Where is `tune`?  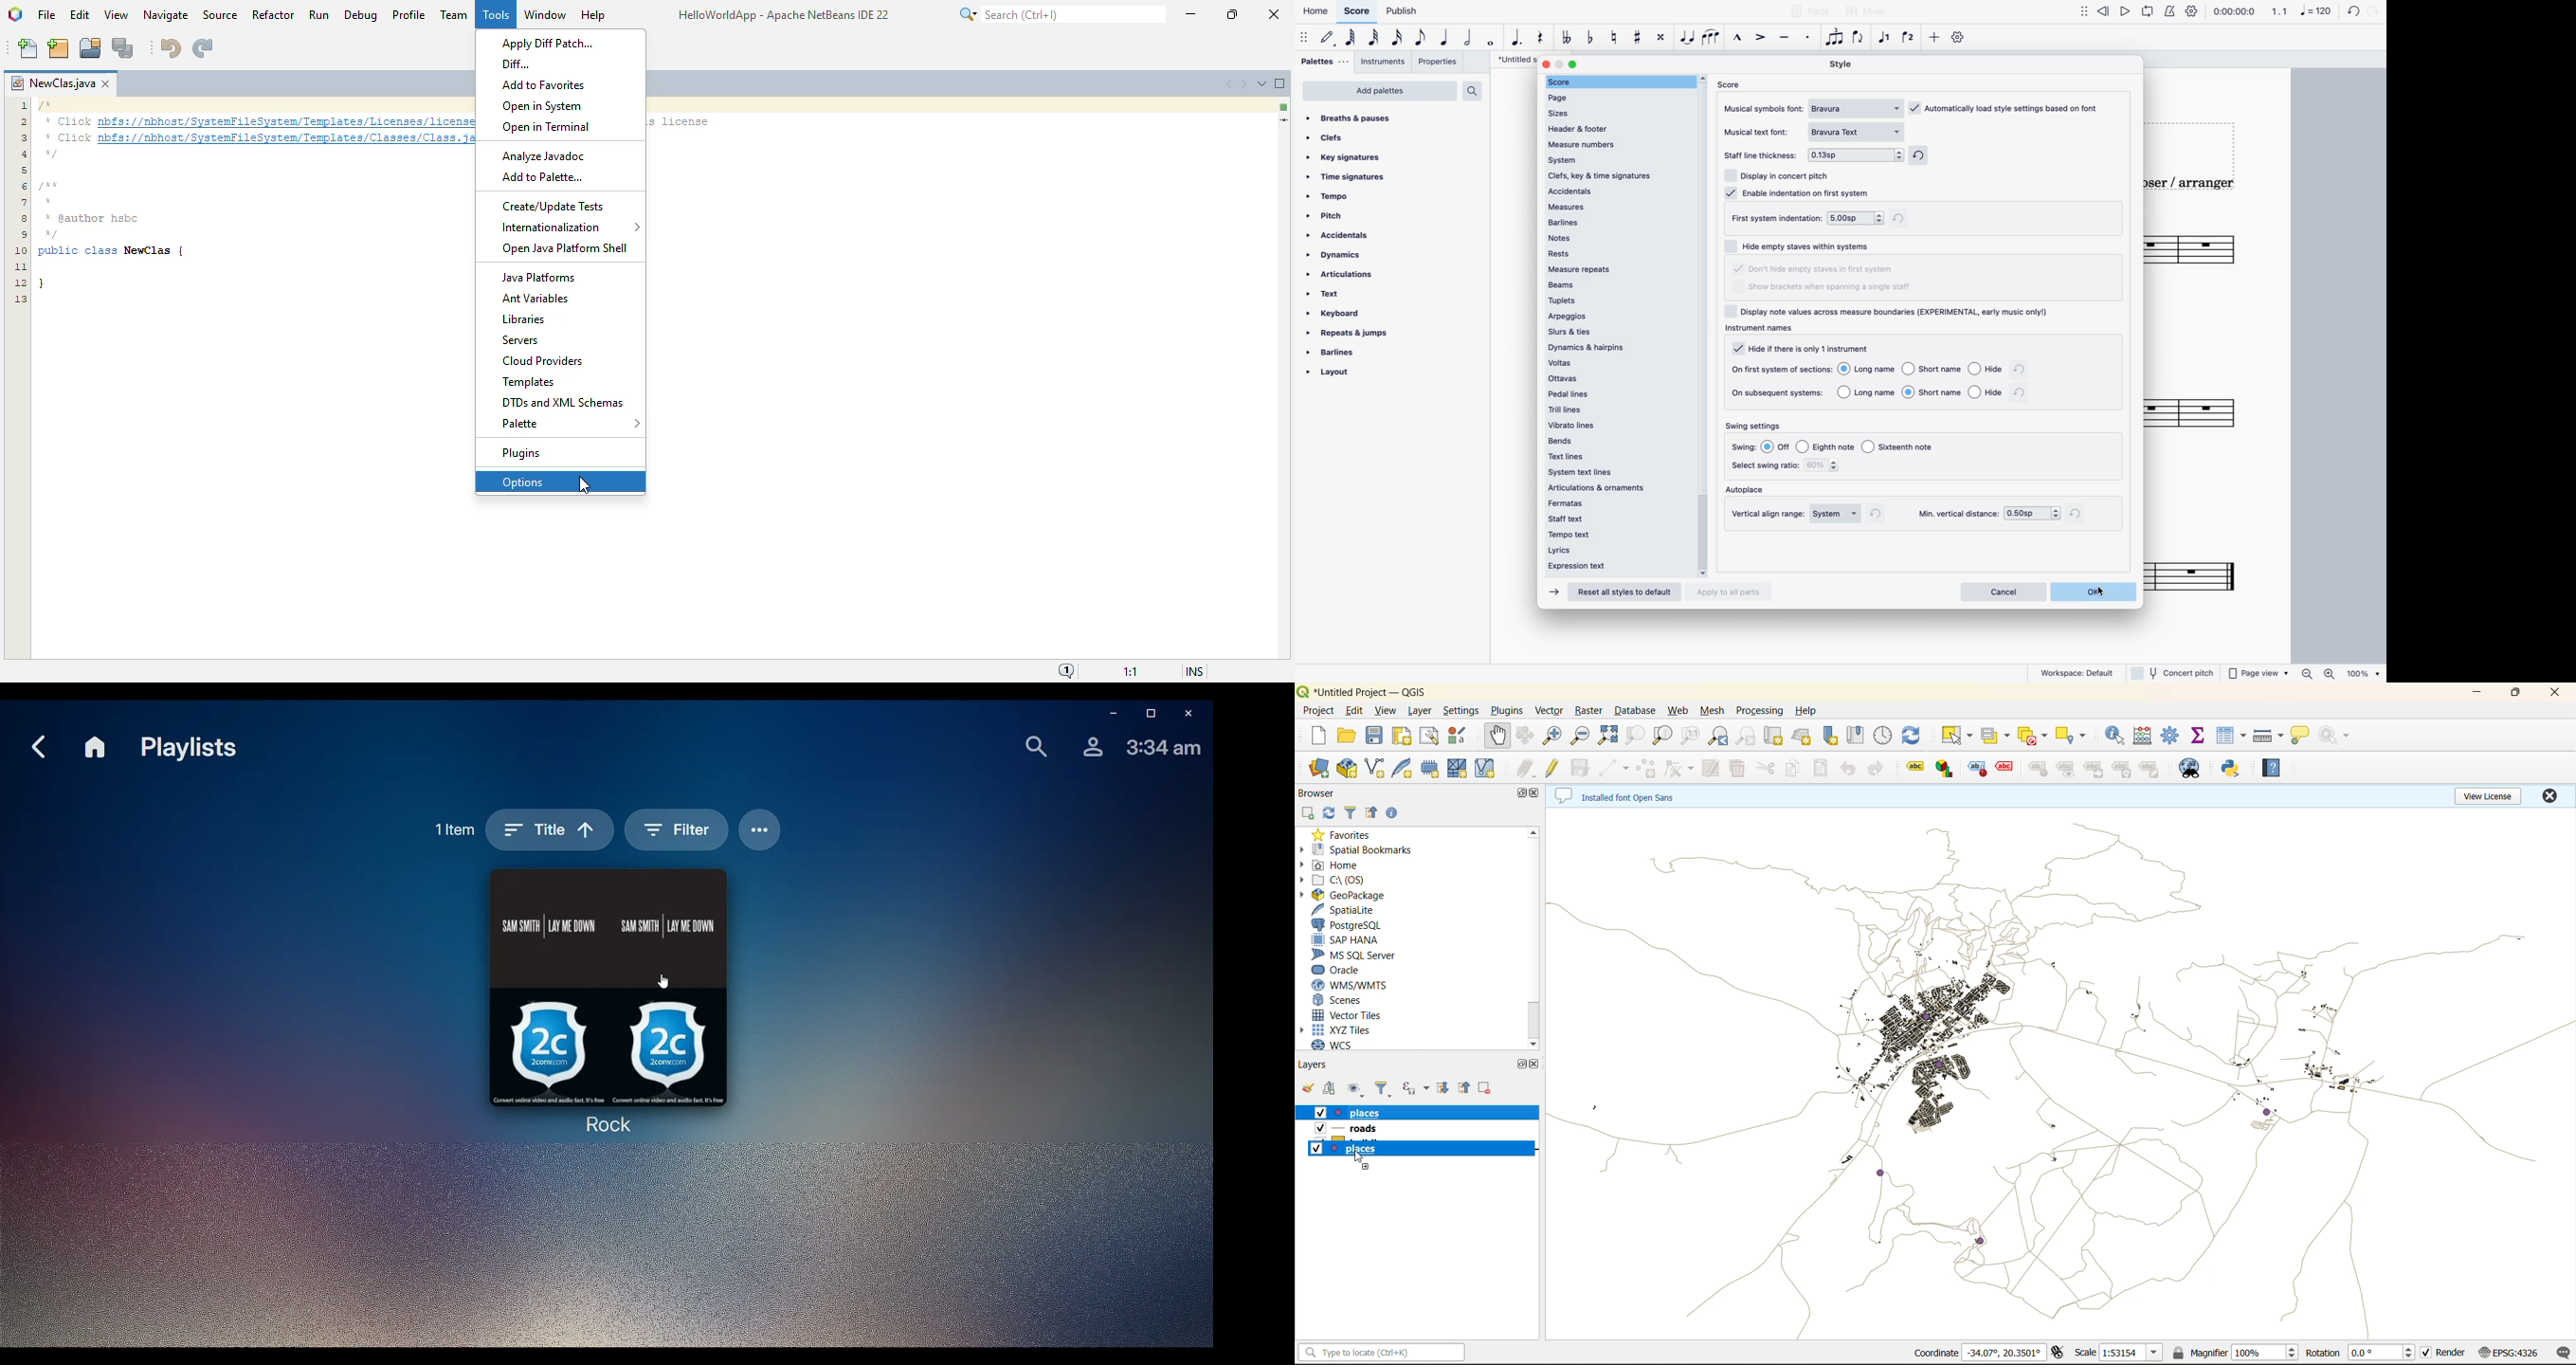
tune is located at coordinates (1616, 36).